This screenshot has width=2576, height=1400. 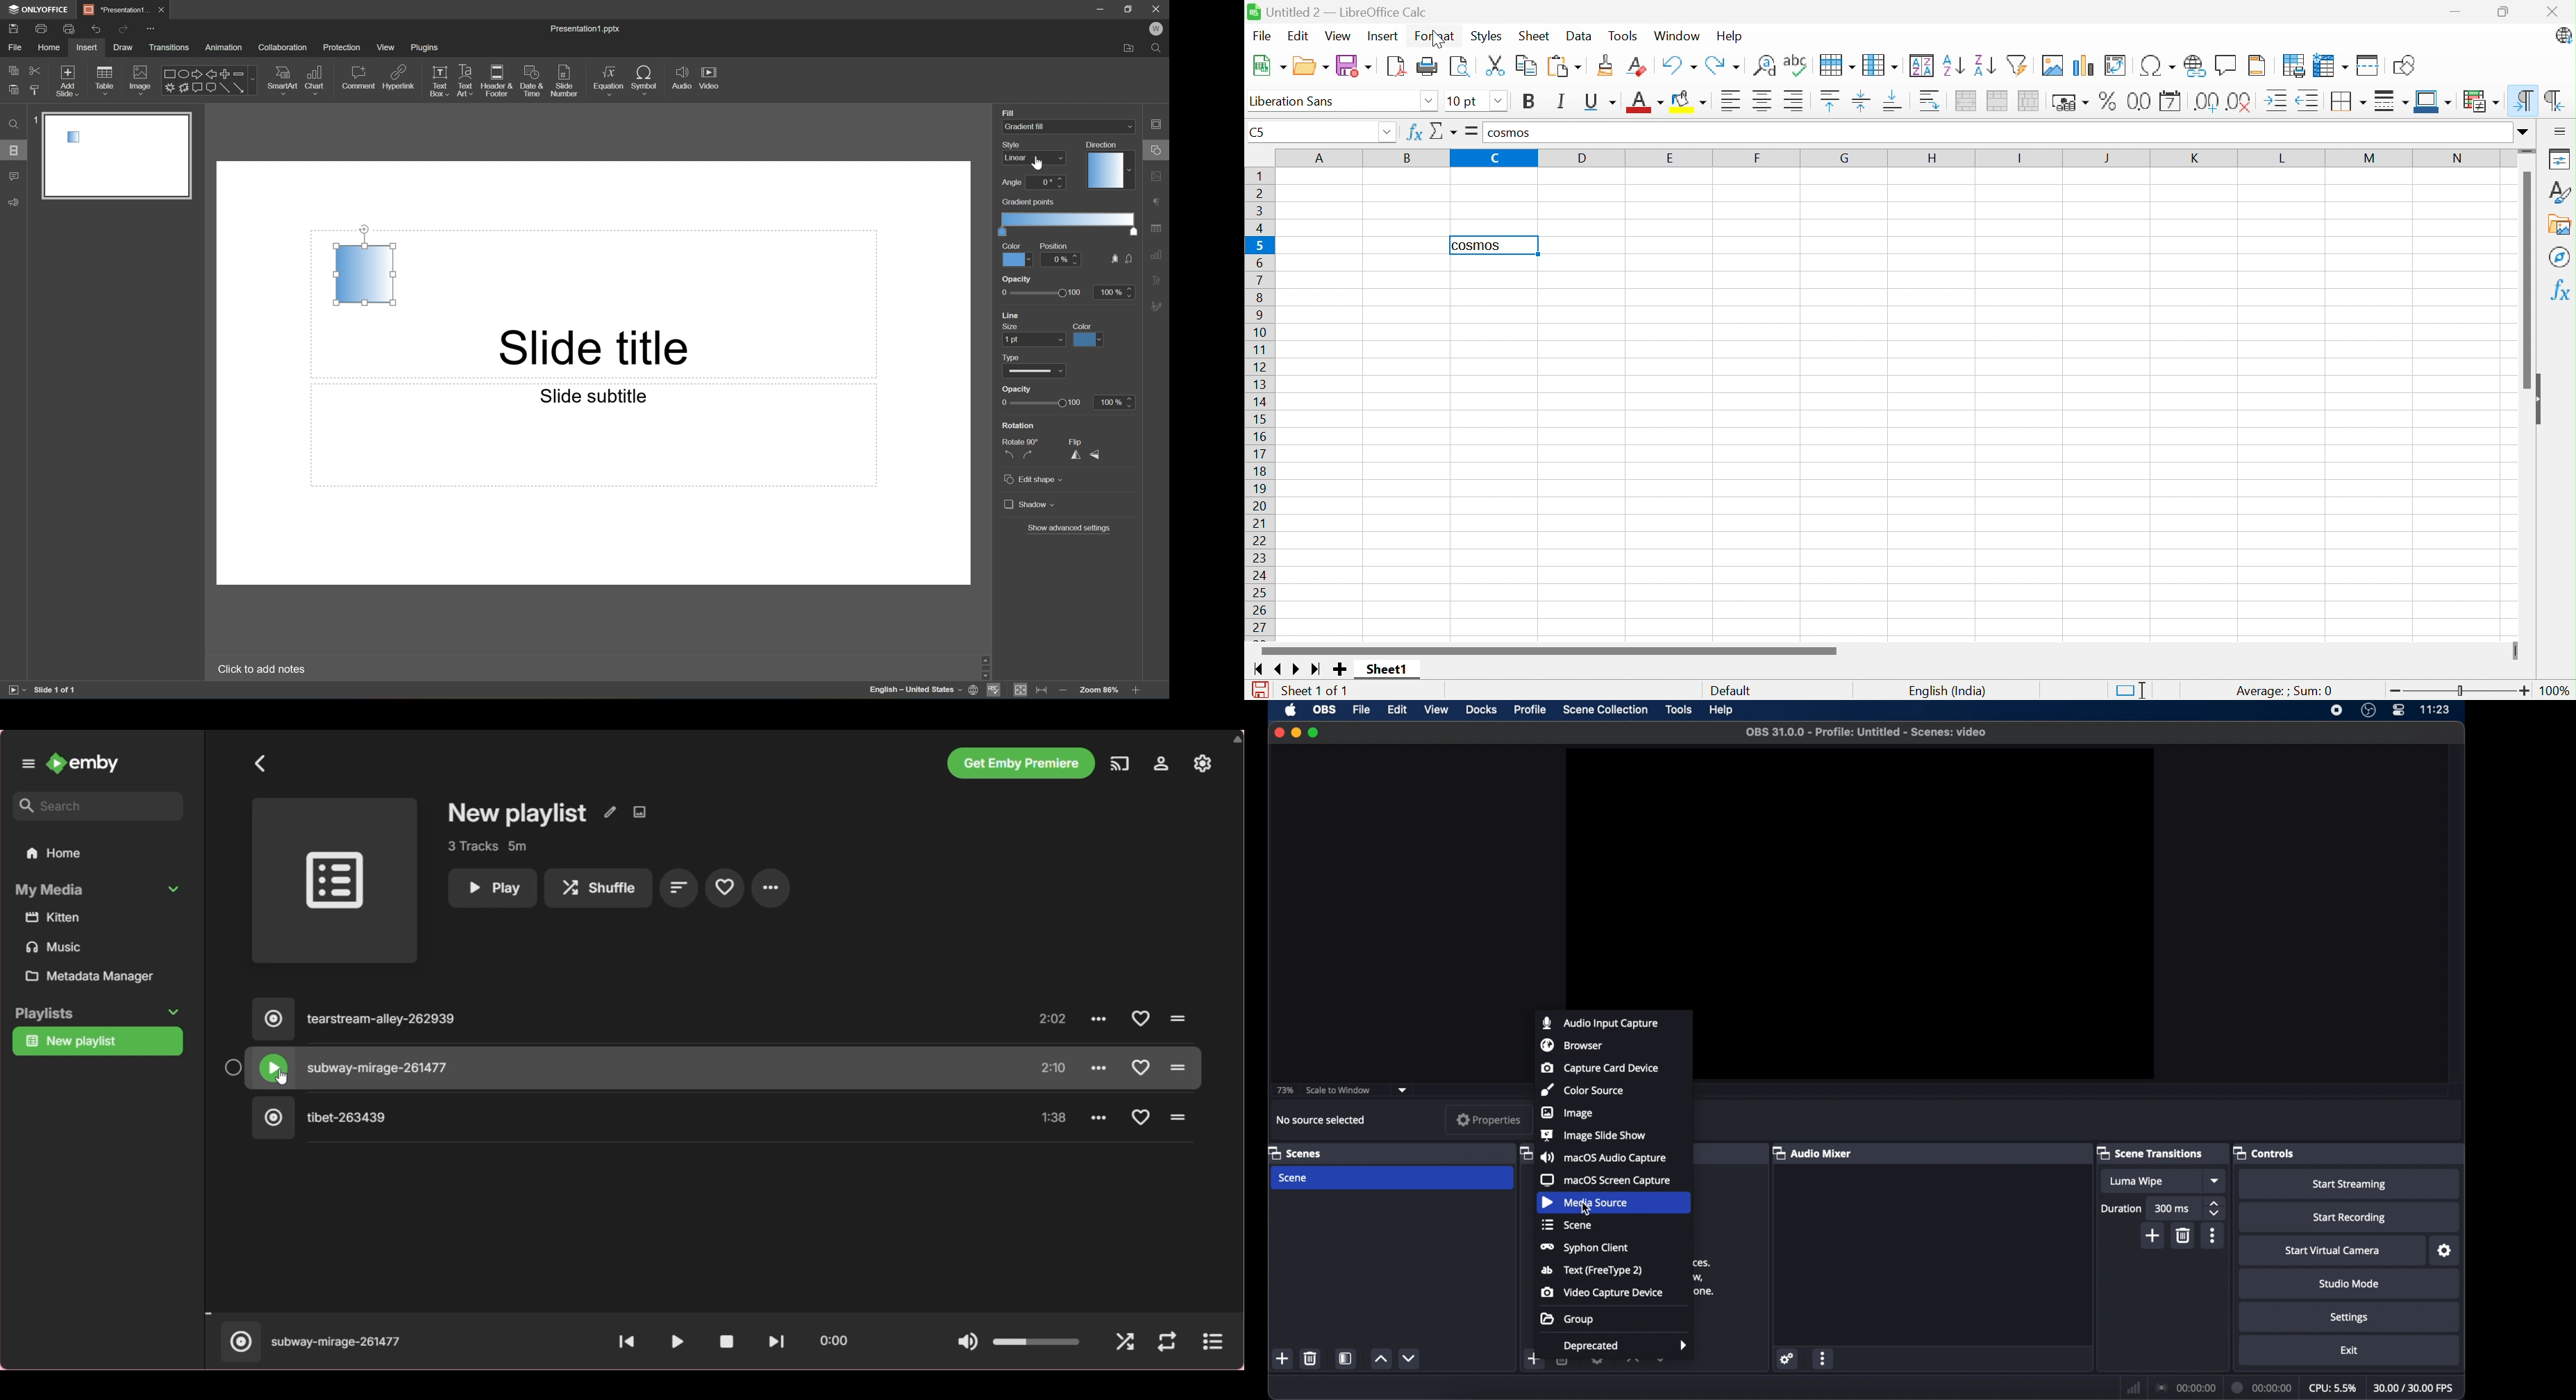 I want to click on Spell checking, so click(x=994, y=691).